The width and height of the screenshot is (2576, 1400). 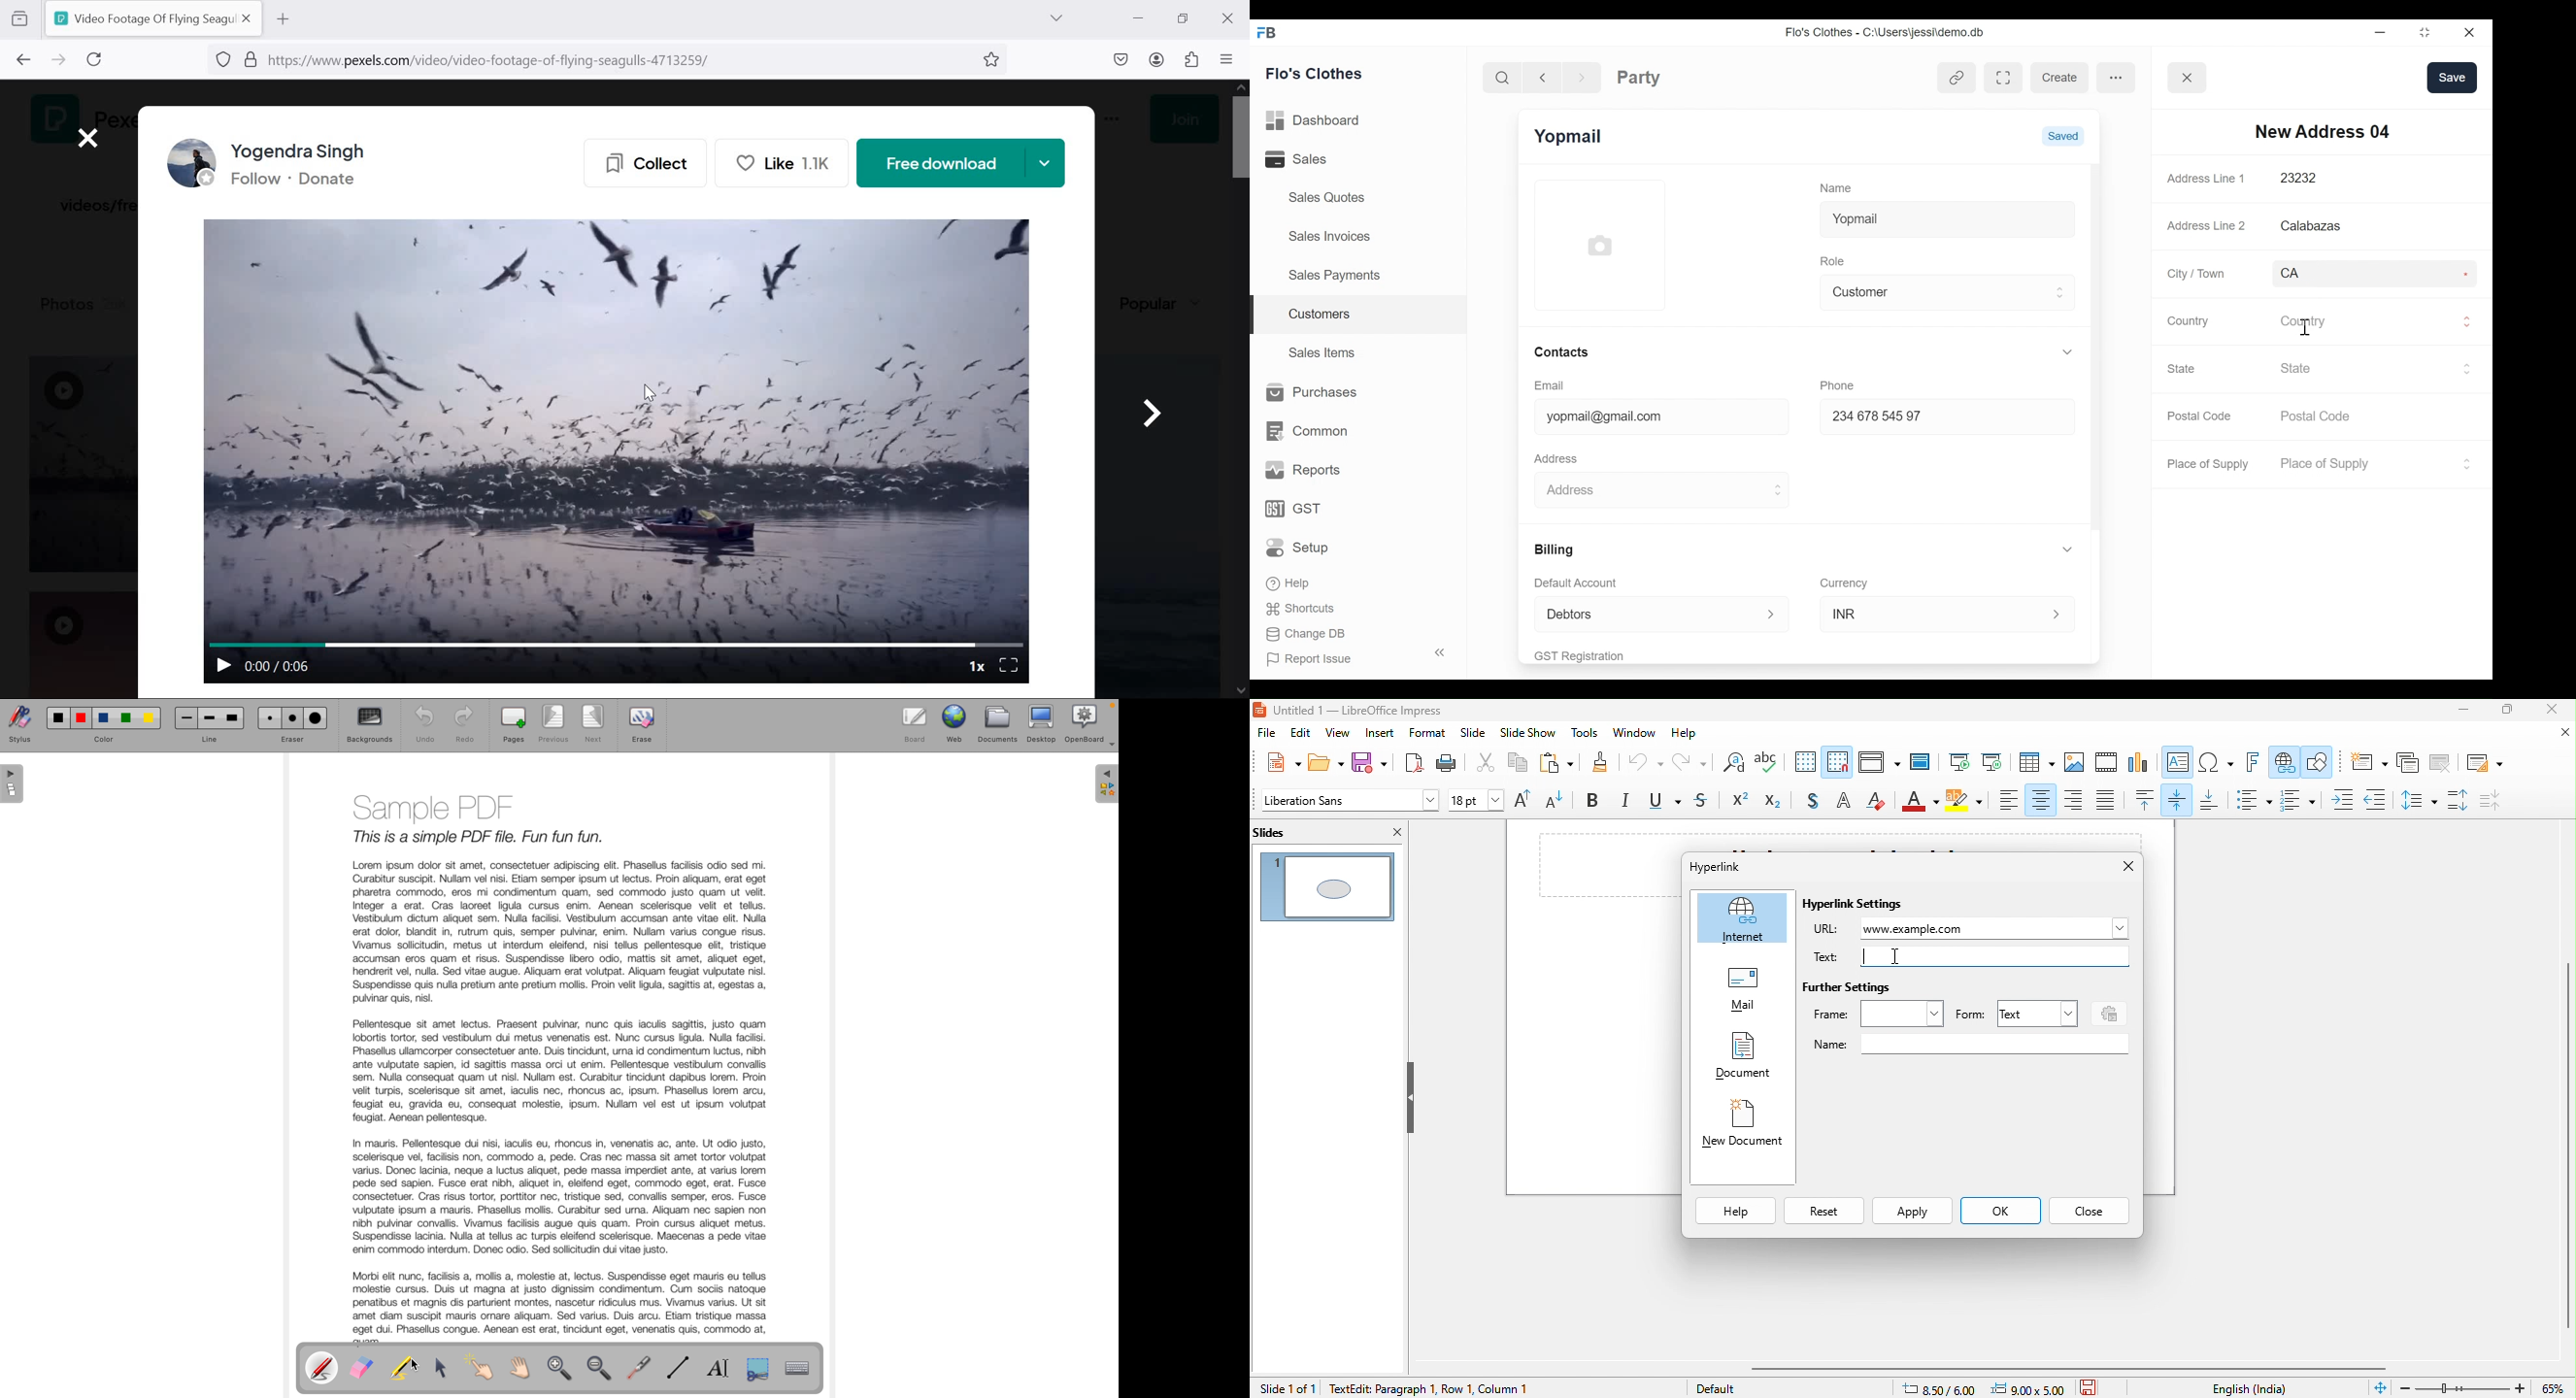 I want to click on align center, so click(x=2041, y=800).